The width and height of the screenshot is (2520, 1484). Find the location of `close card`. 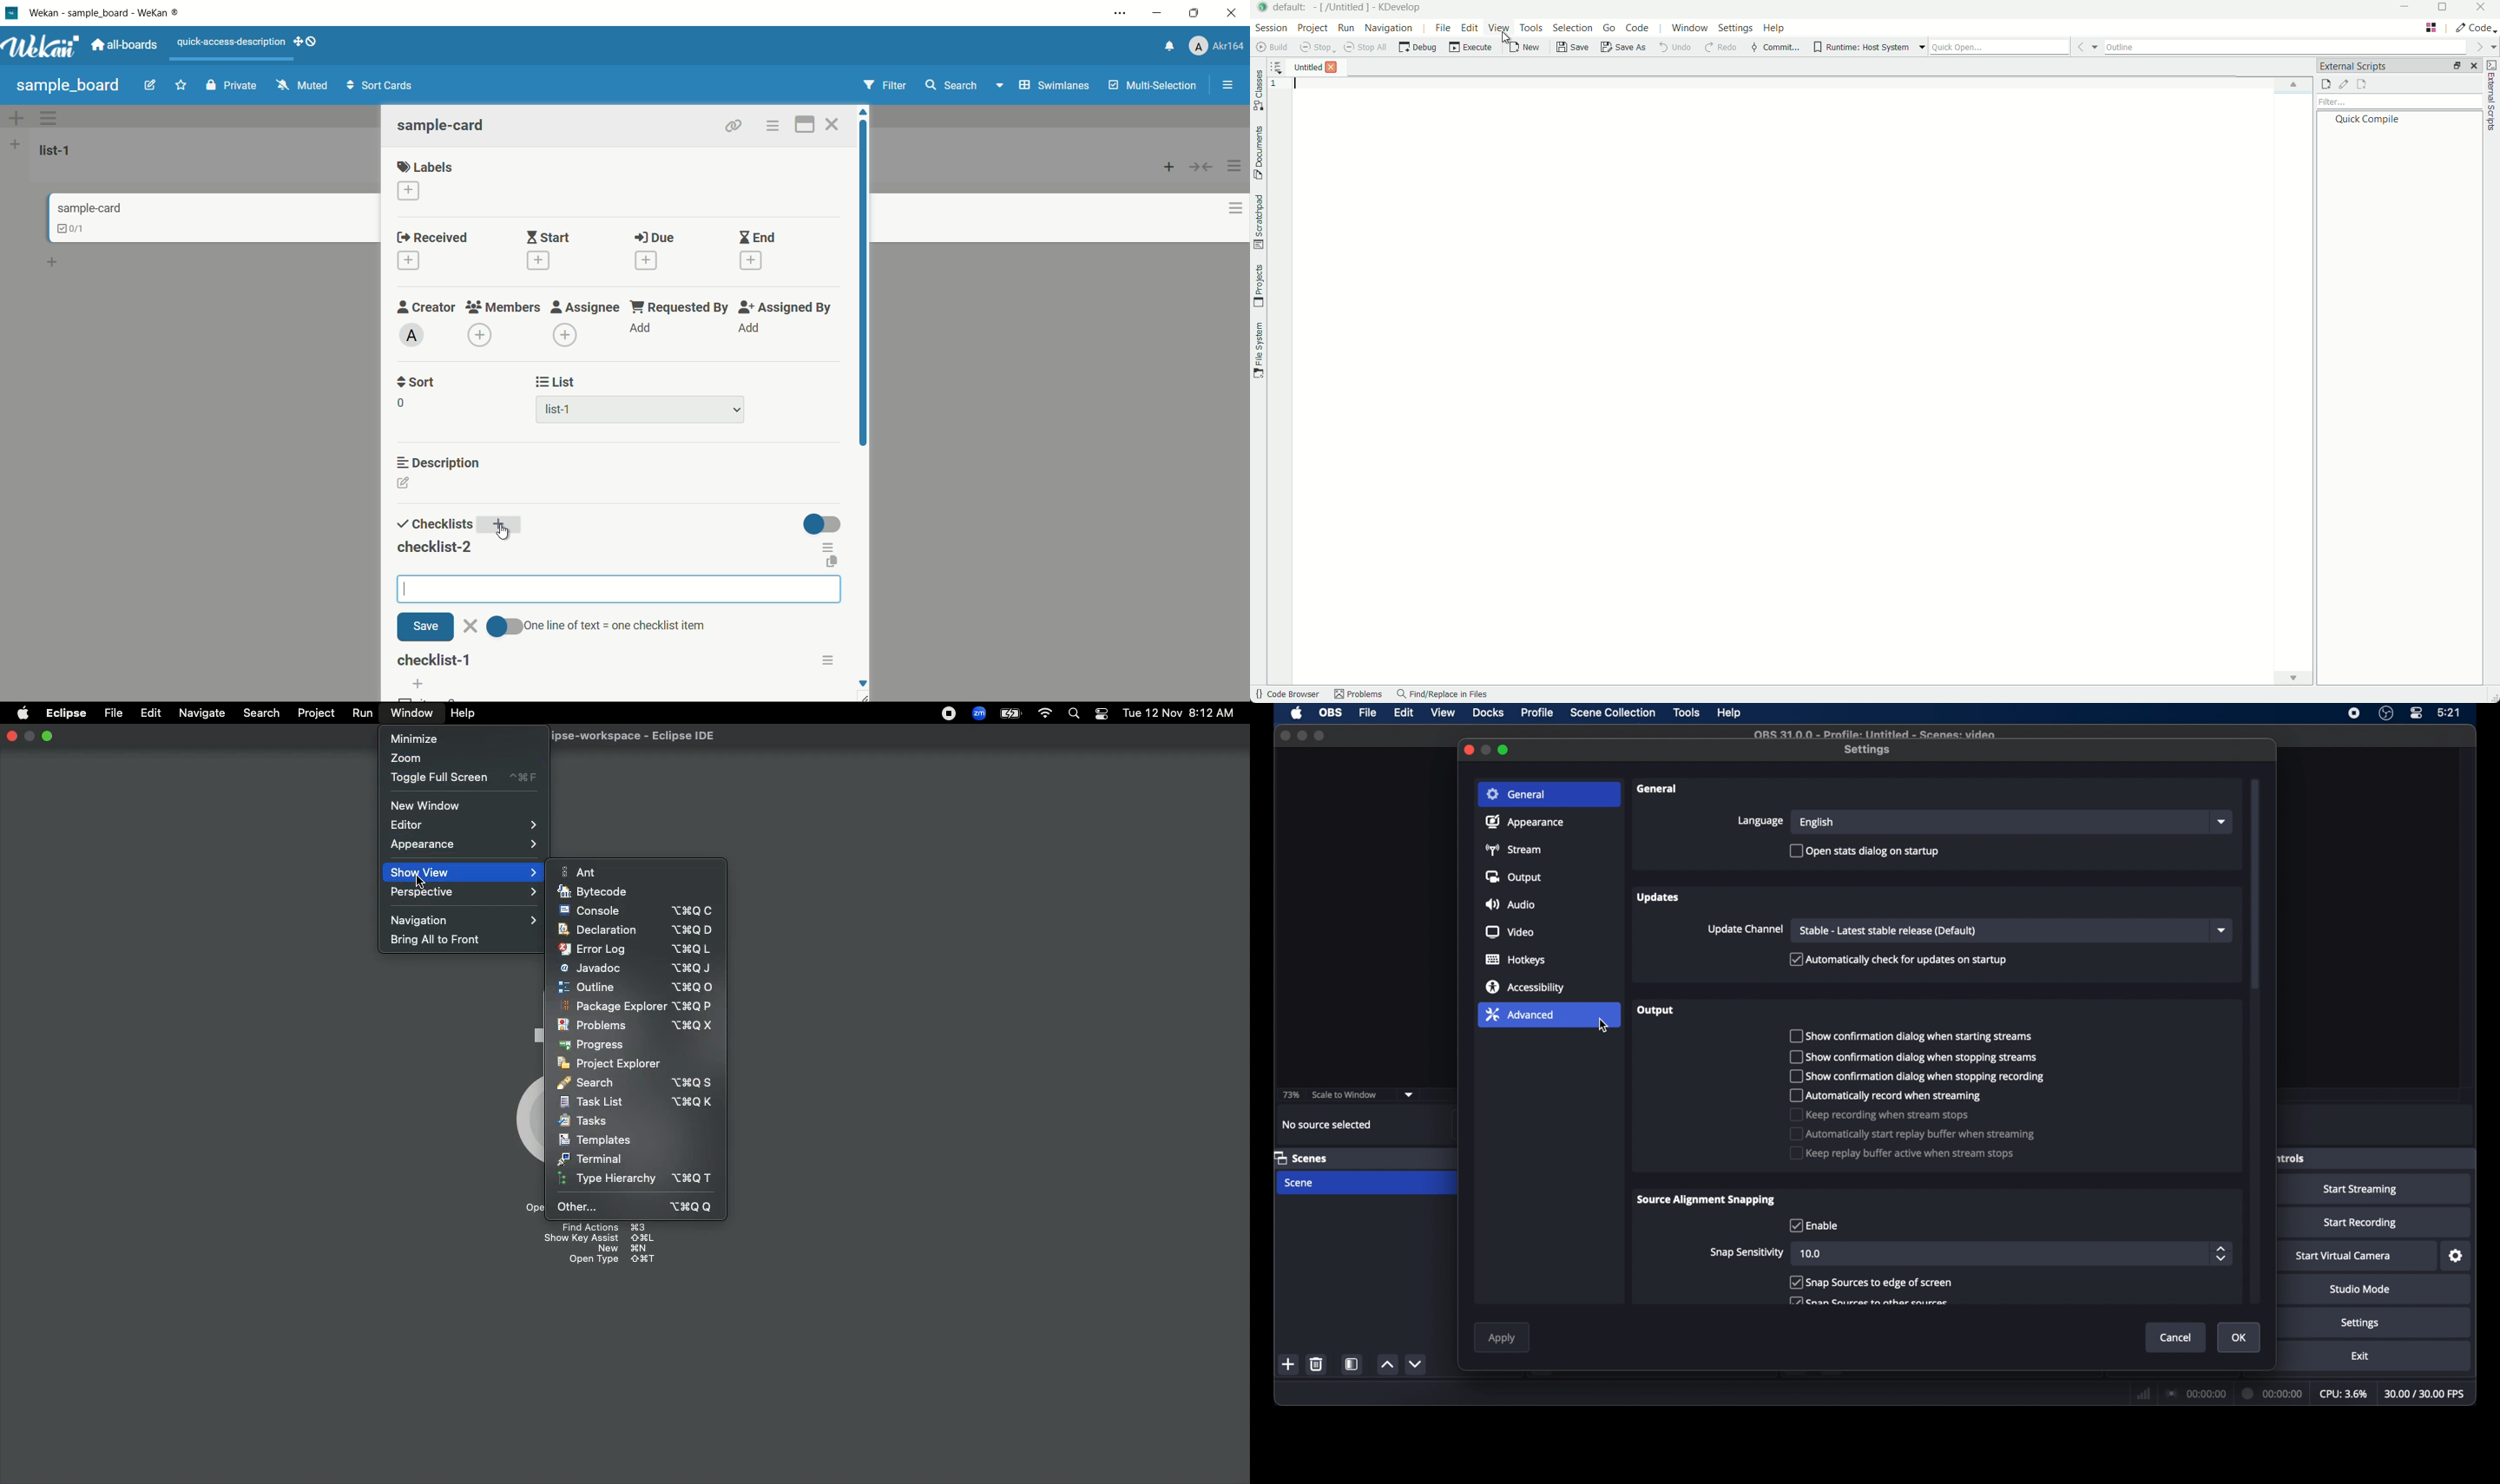

close card is located at coordinates (831, 126).